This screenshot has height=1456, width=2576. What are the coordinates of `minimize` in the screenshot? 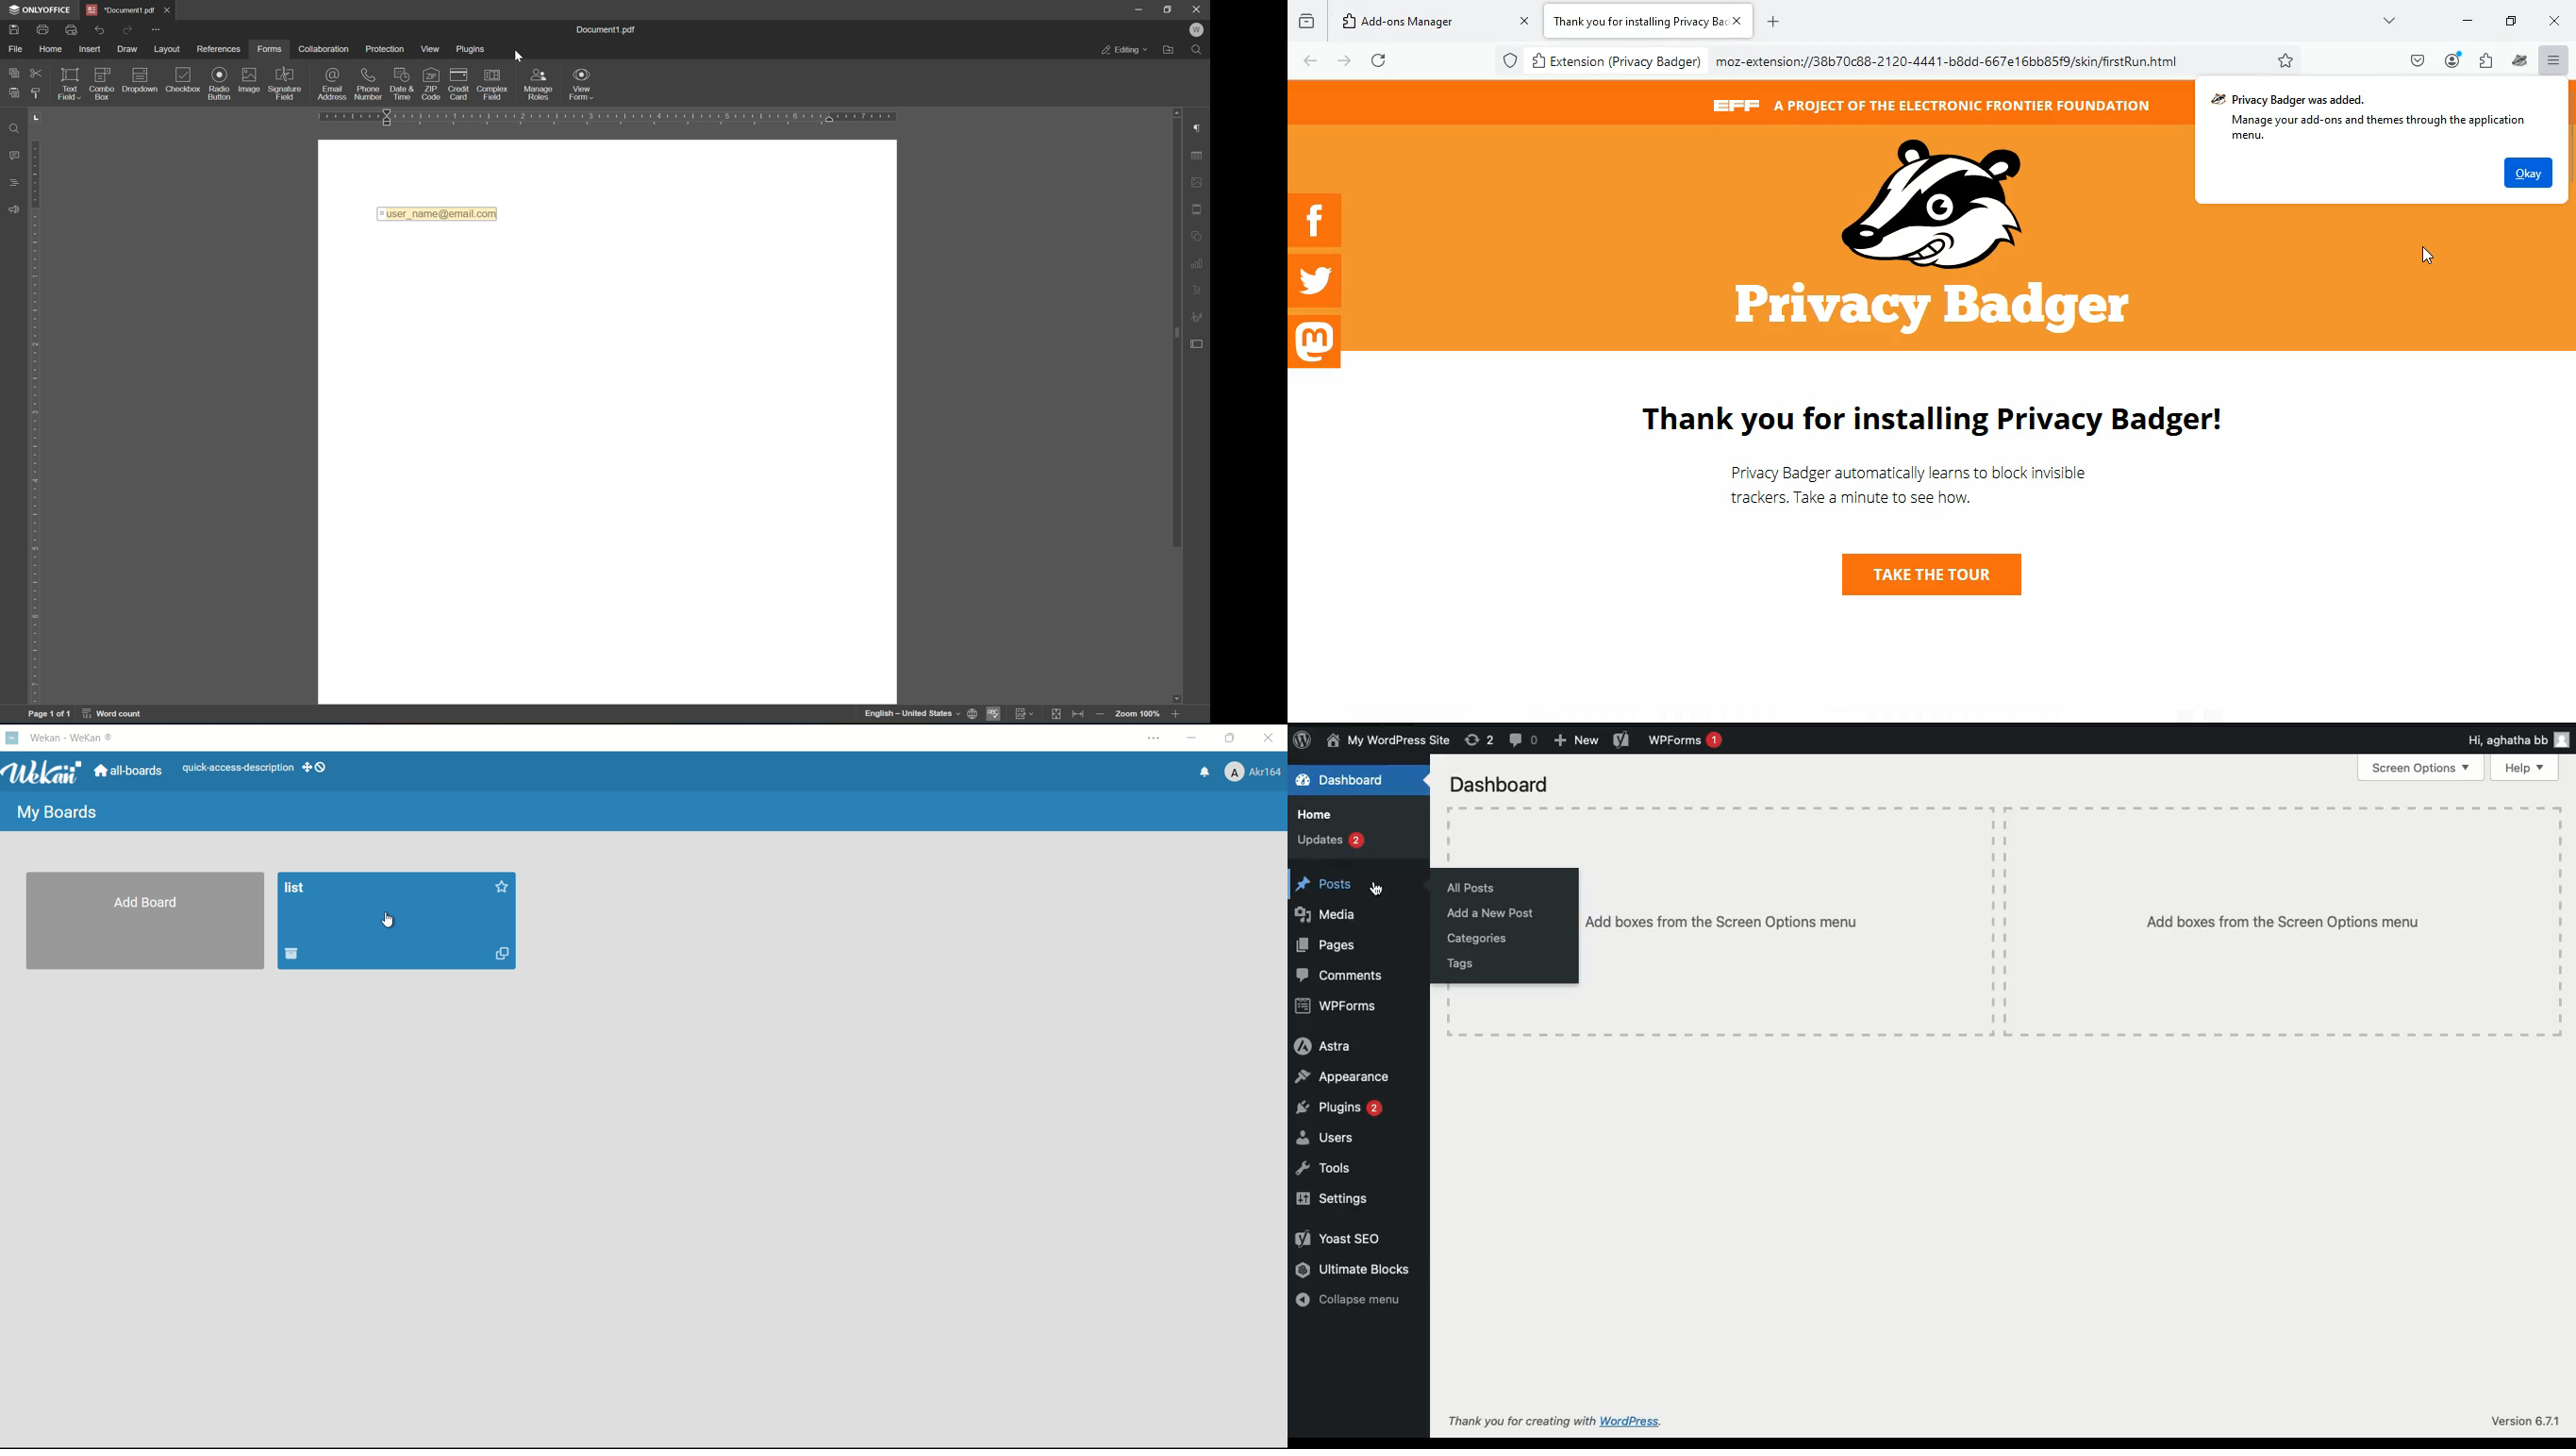 It's located at (1194, 738).